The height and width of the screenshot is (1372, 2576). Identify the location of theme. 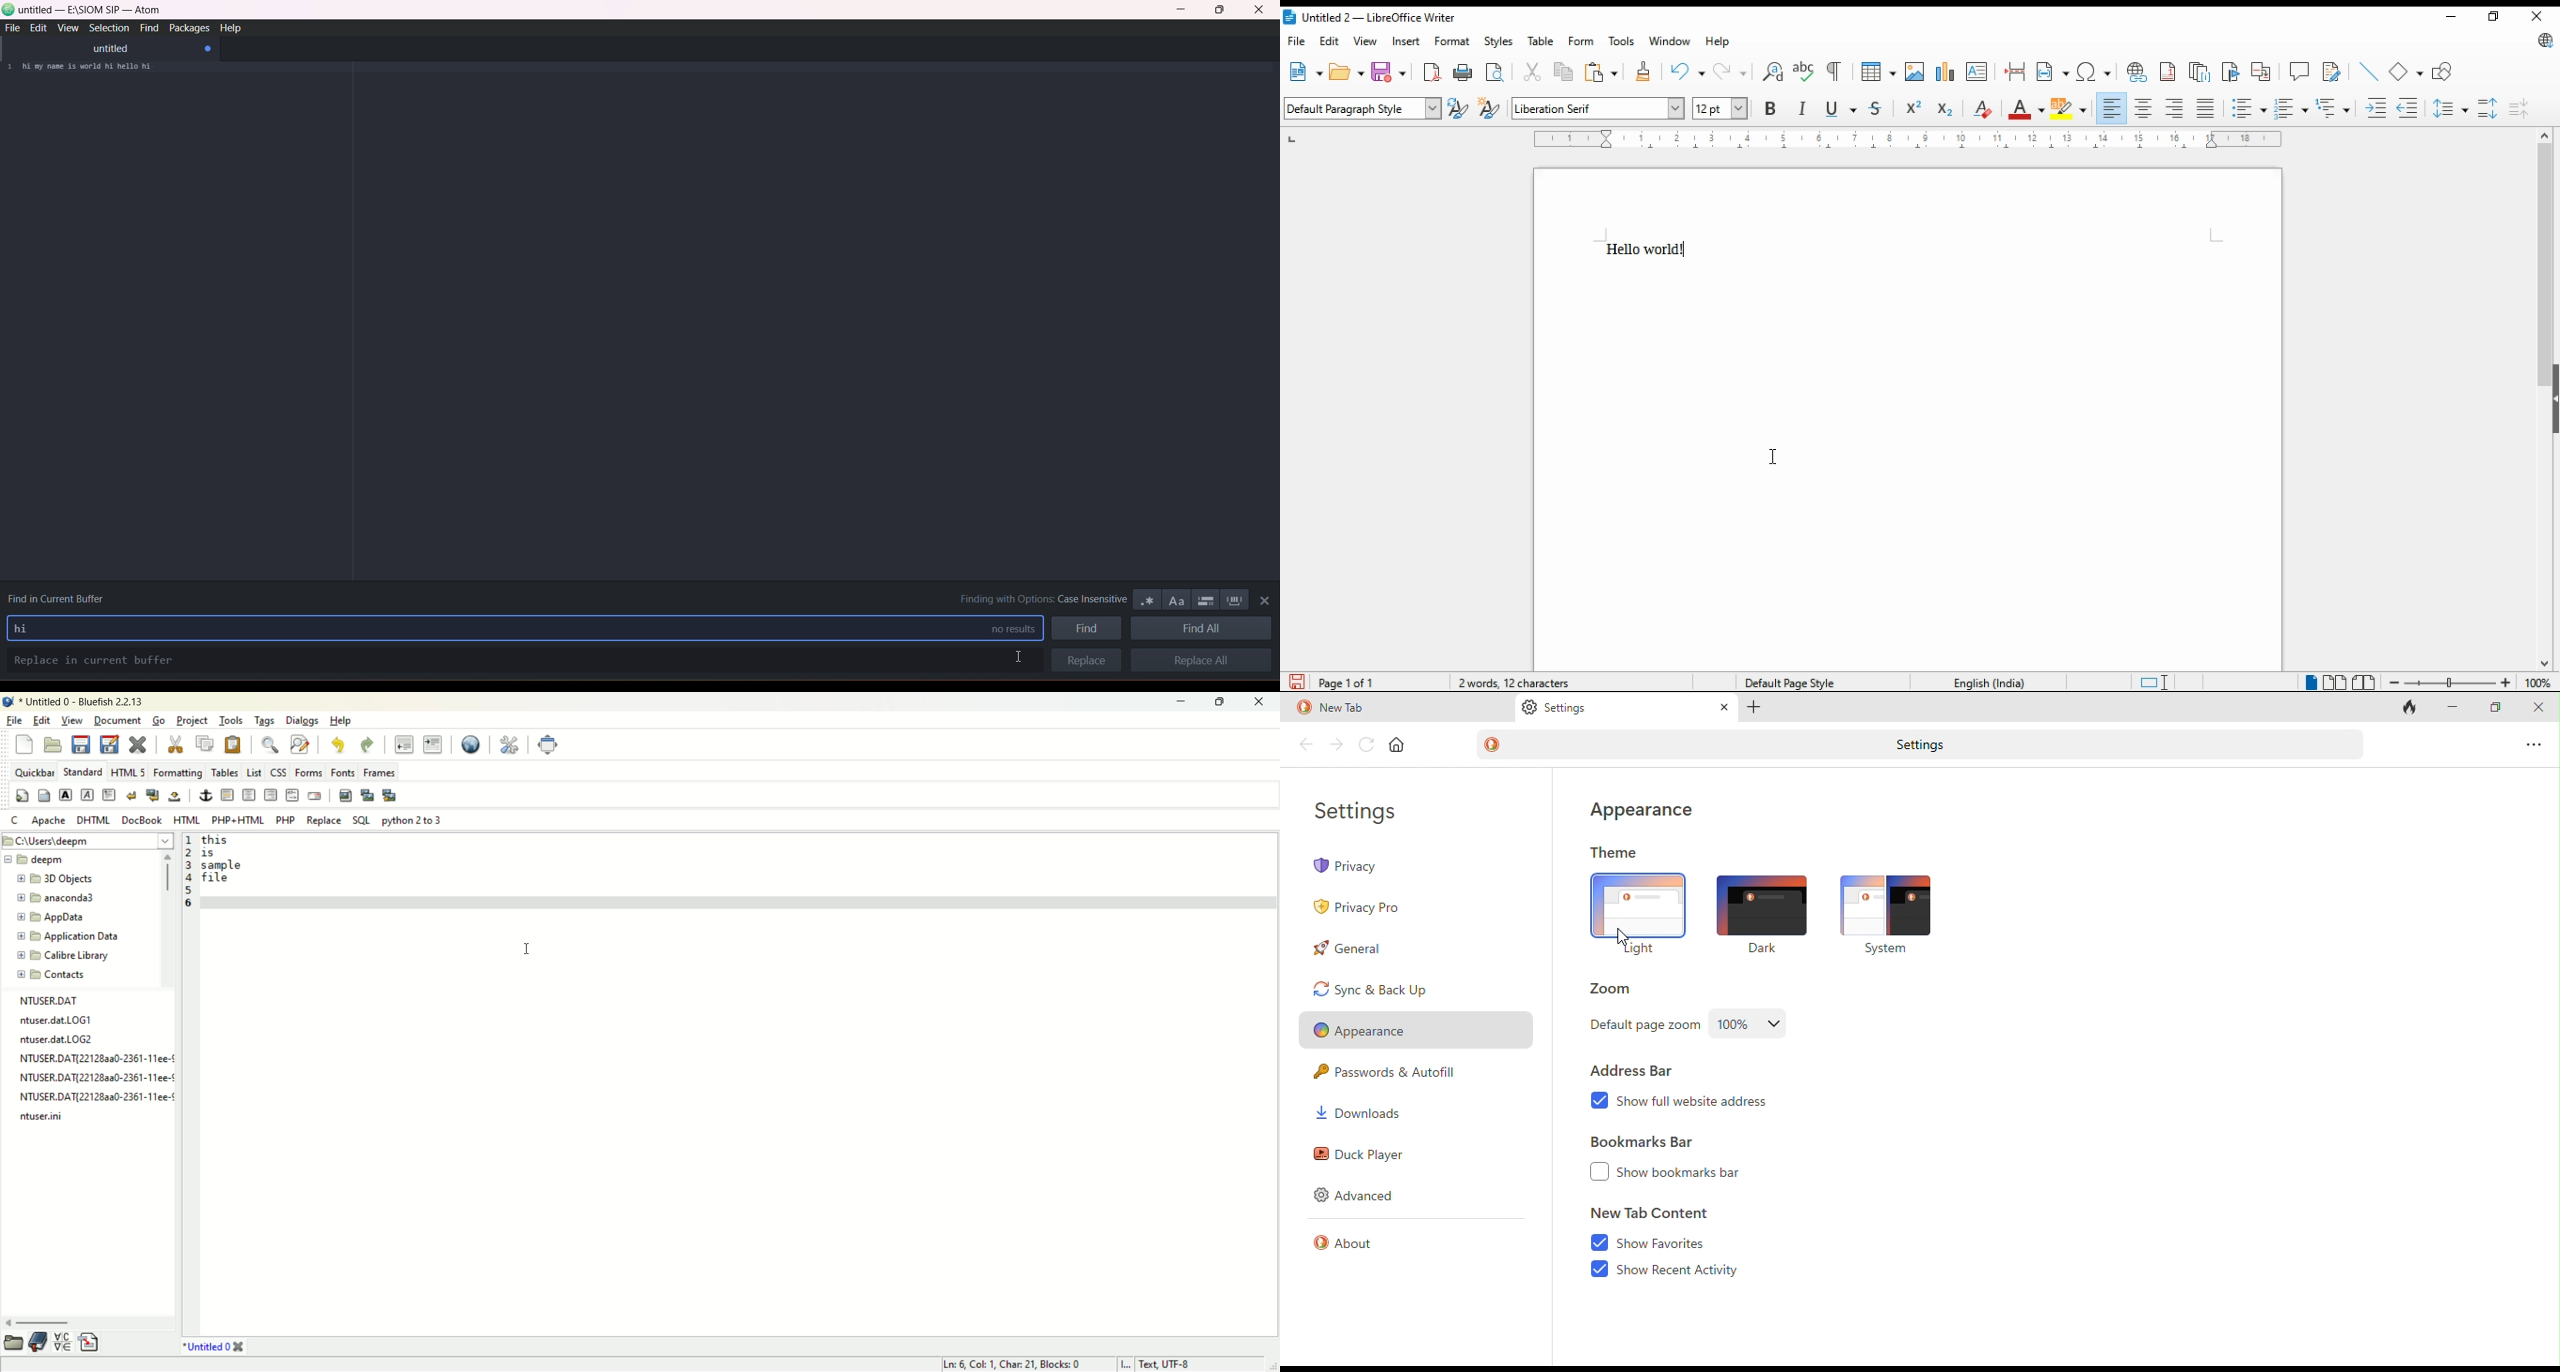
(1616, 851).